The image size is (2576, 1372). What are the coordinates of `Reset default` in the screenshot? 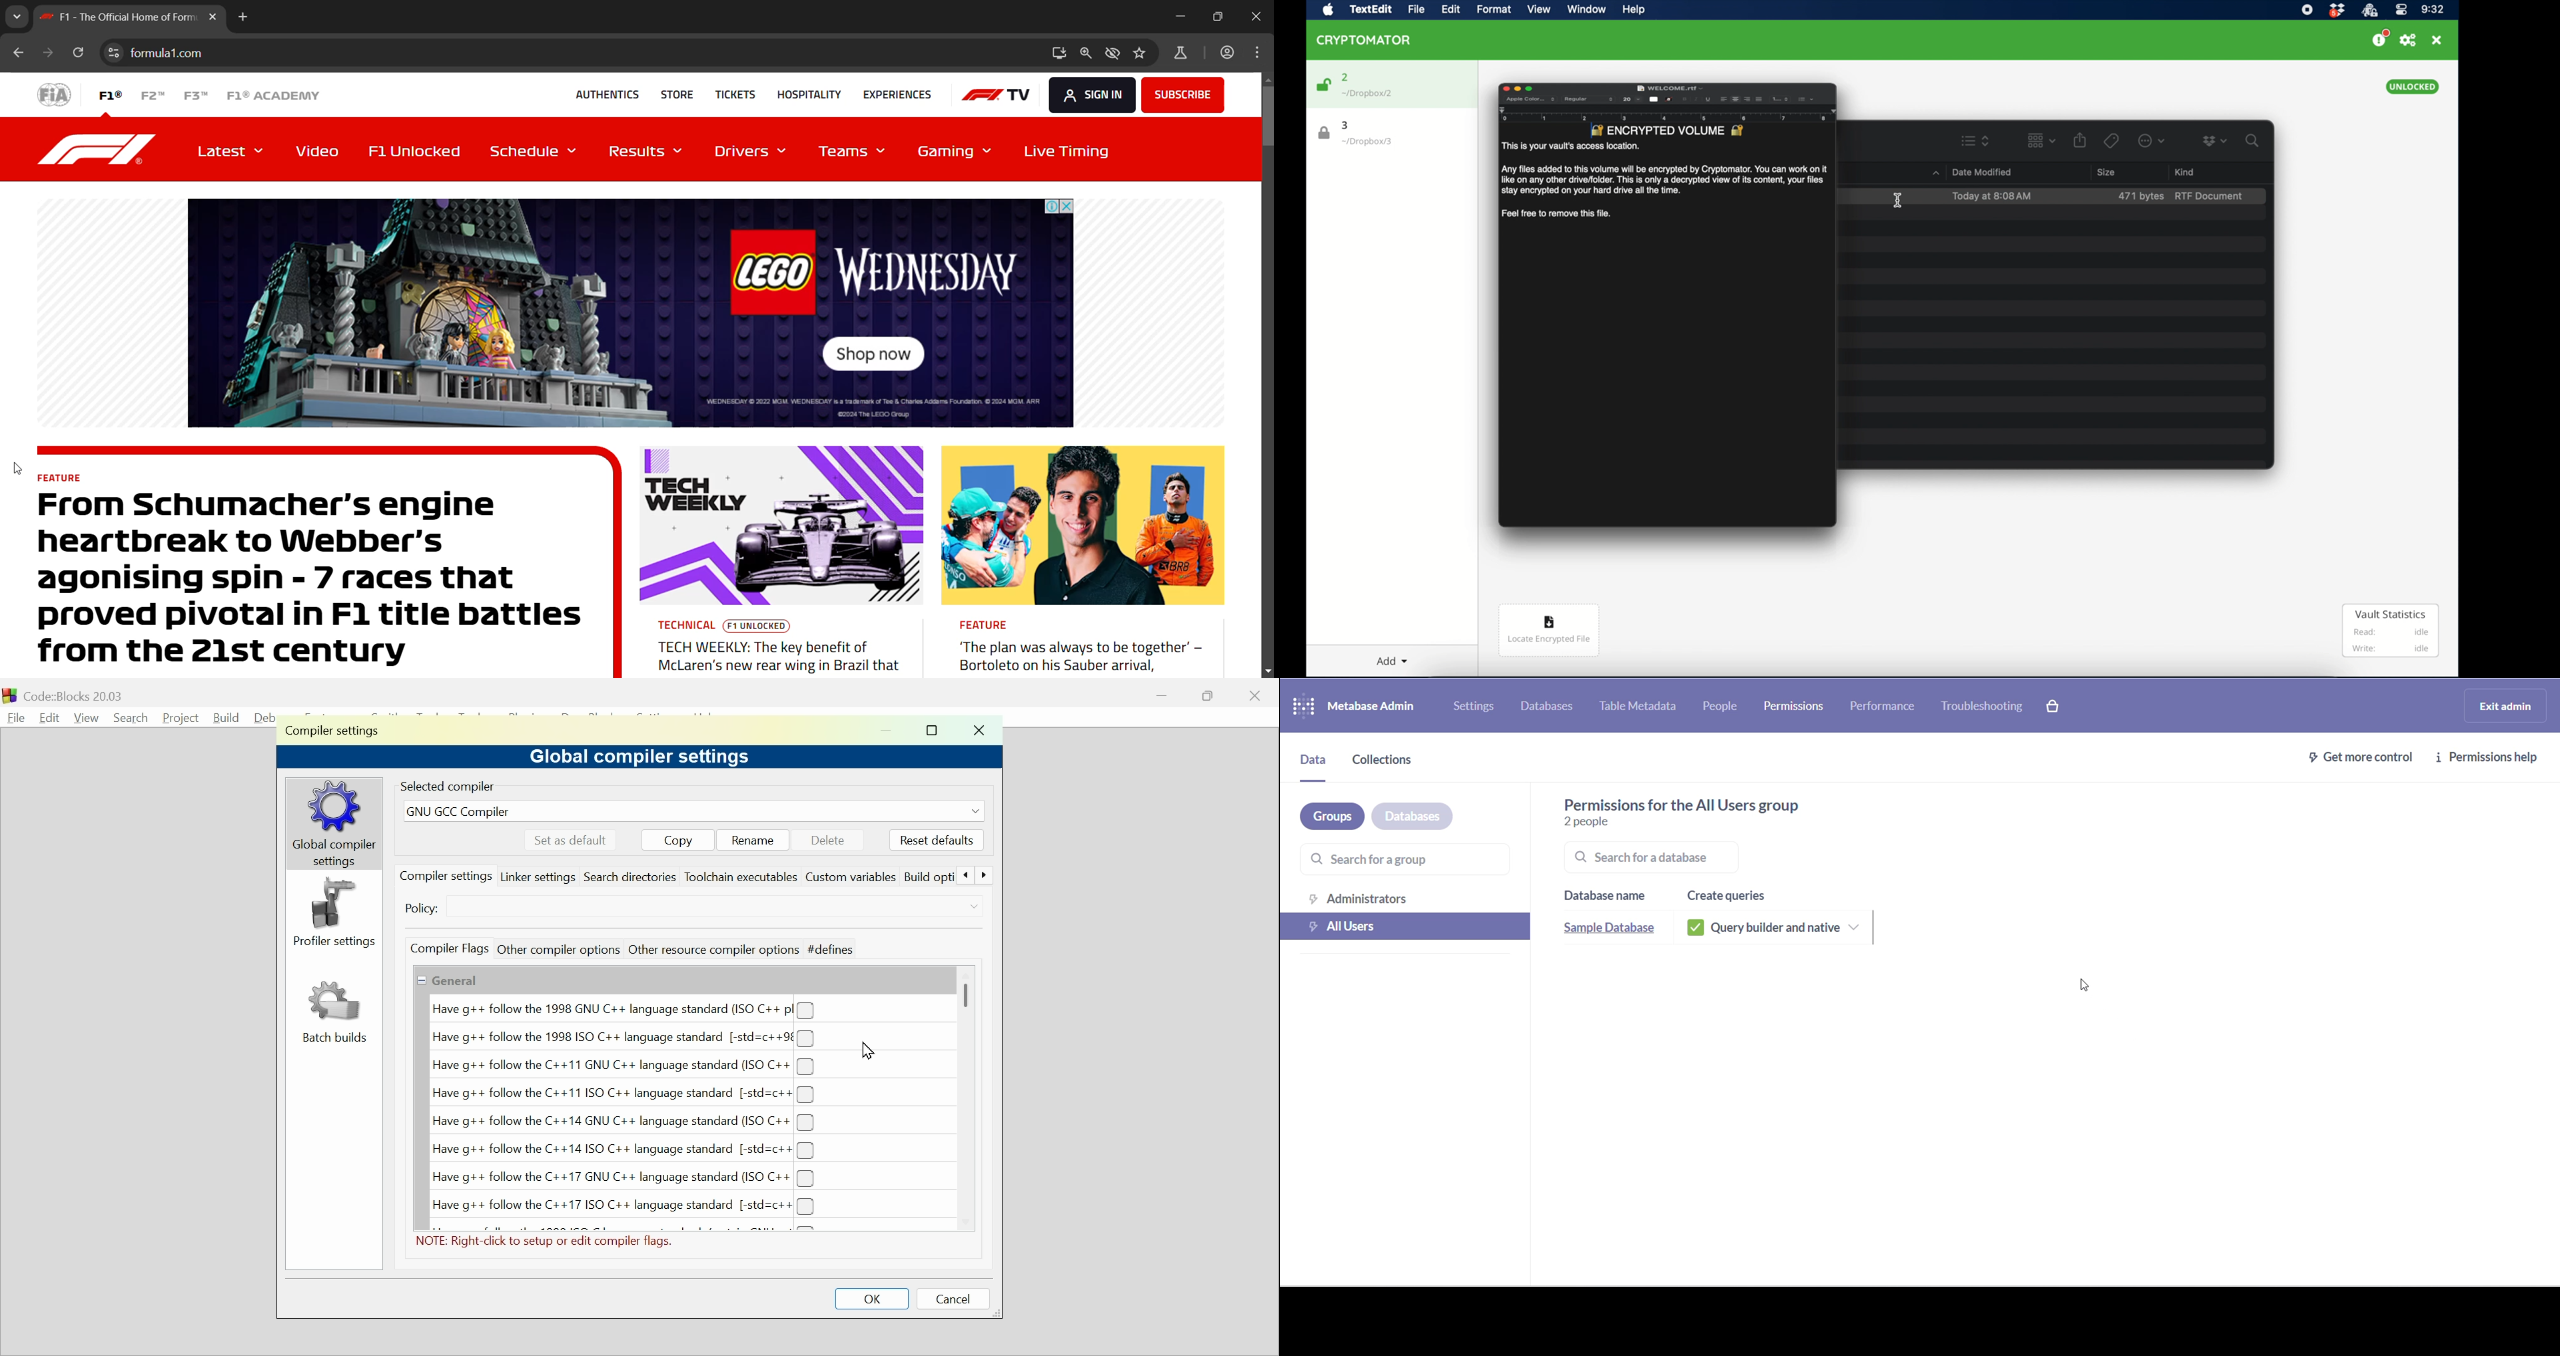 It's located at (936, 840).